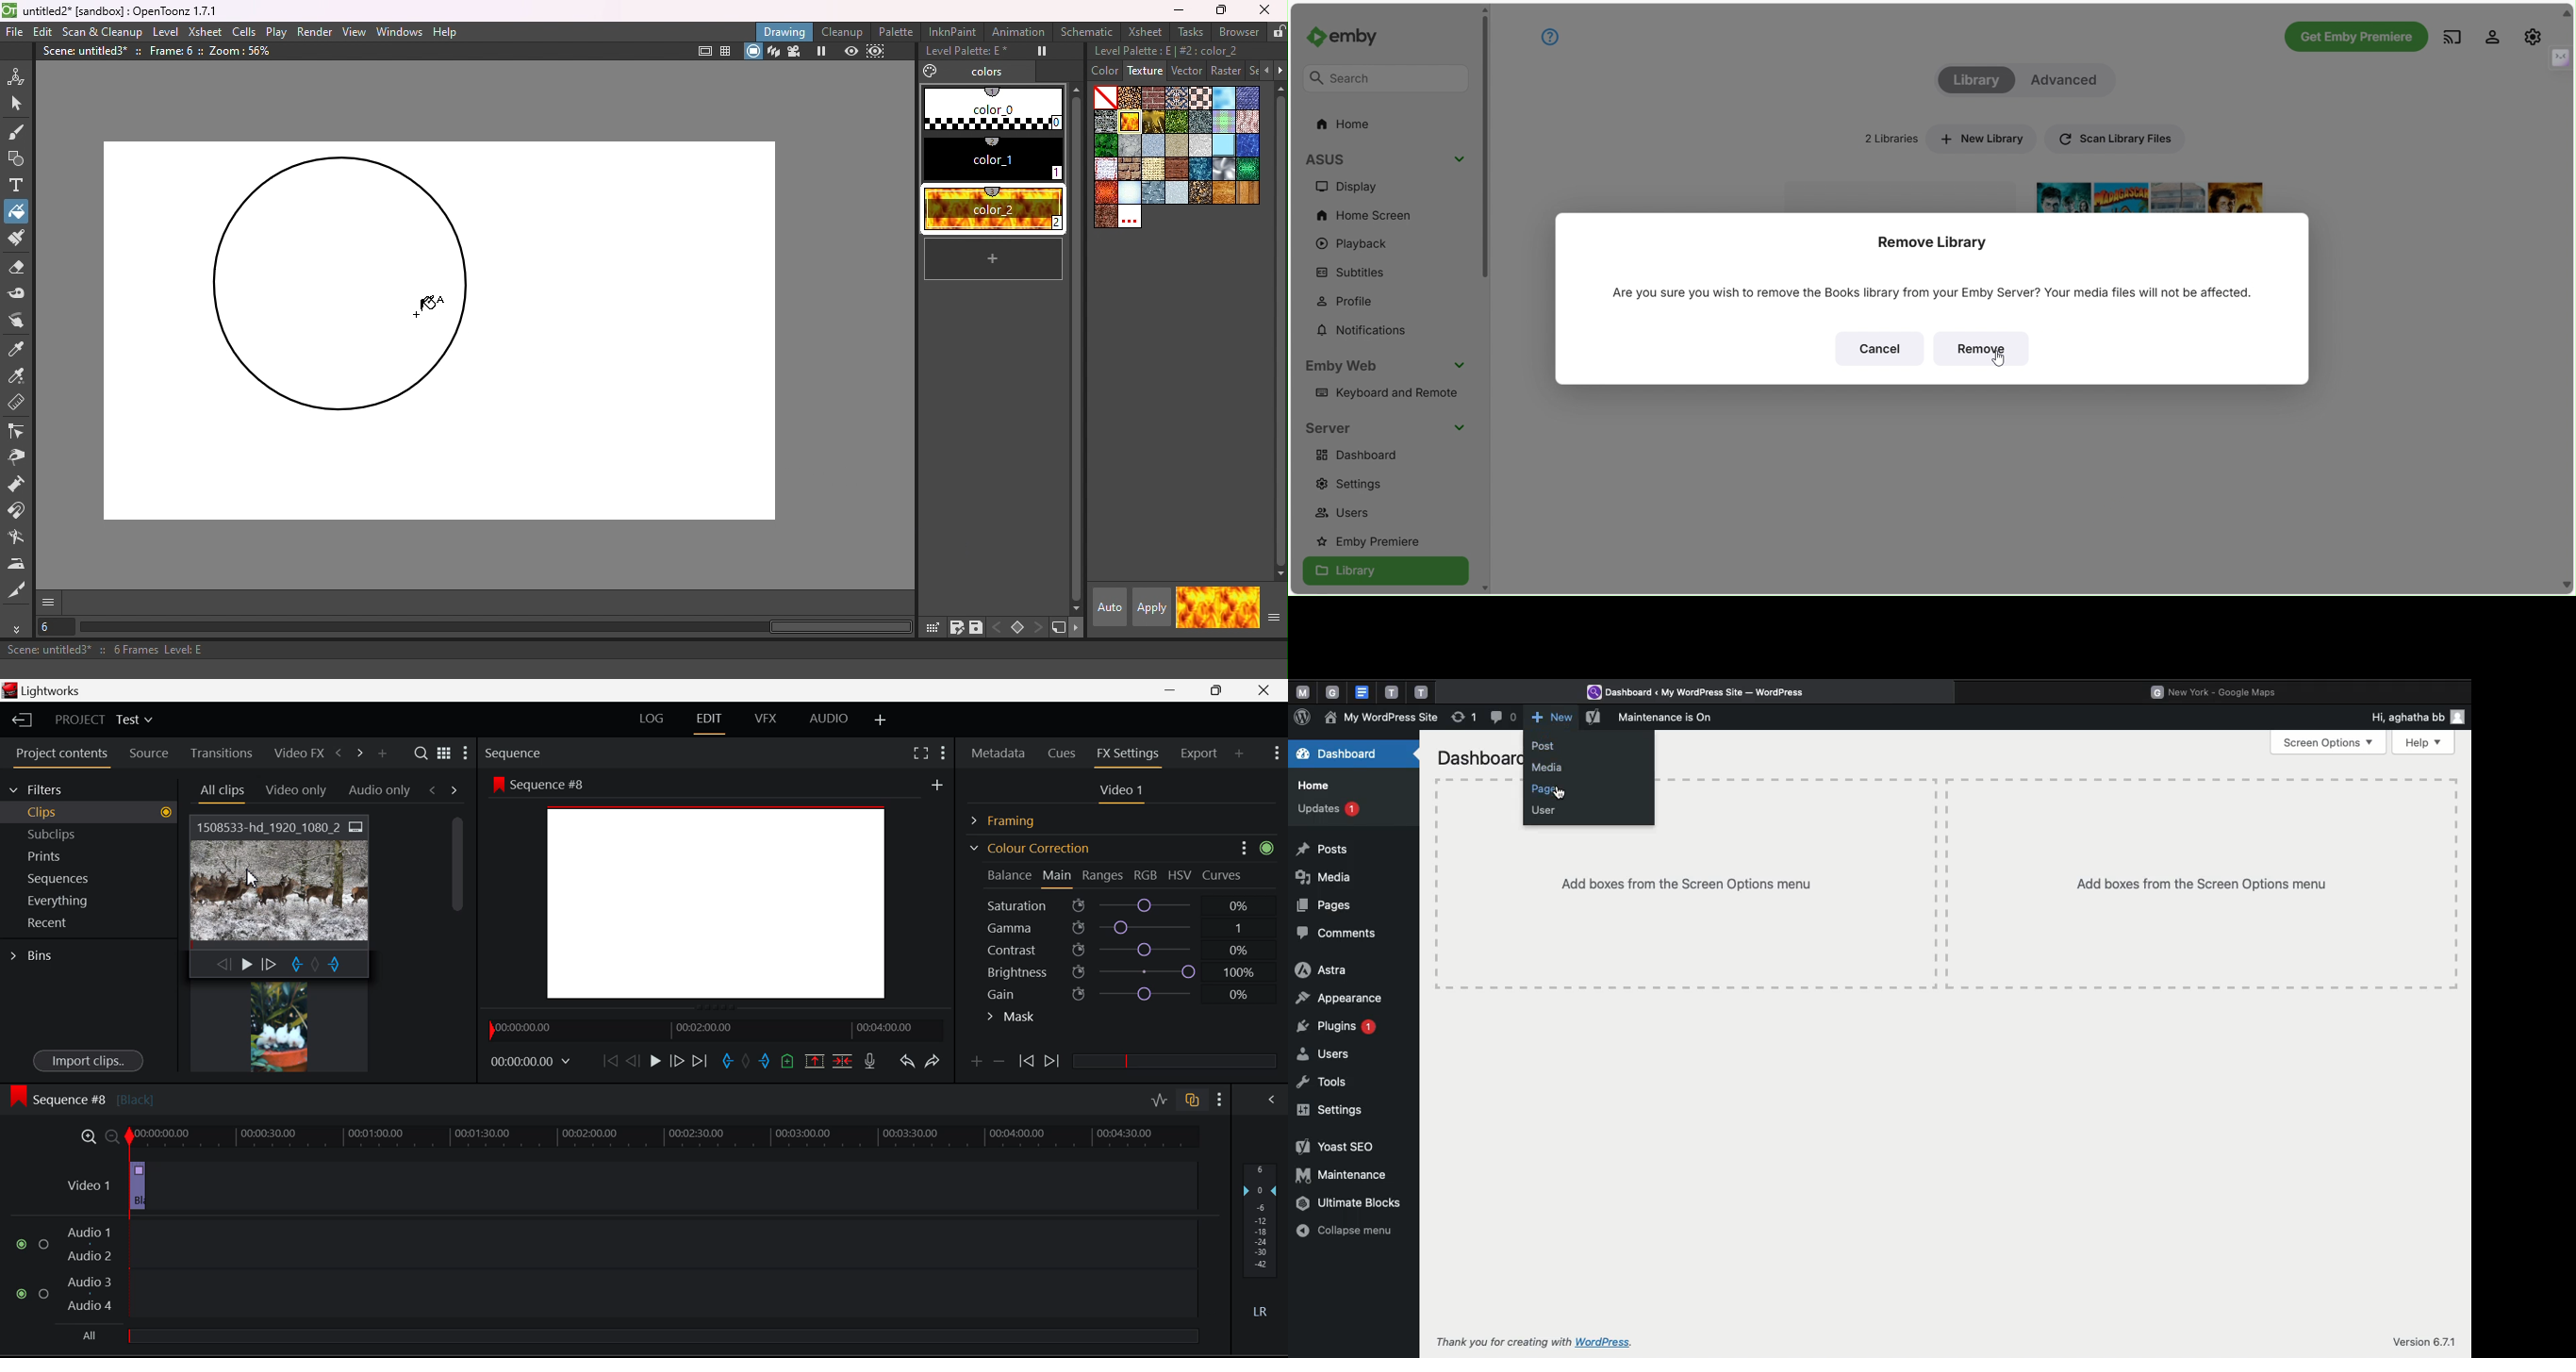 This screenshot has height=1372, width=2576. Describe the element at coordinates (766, 1062) in the screenshot. I see `Mark Out` at that location.